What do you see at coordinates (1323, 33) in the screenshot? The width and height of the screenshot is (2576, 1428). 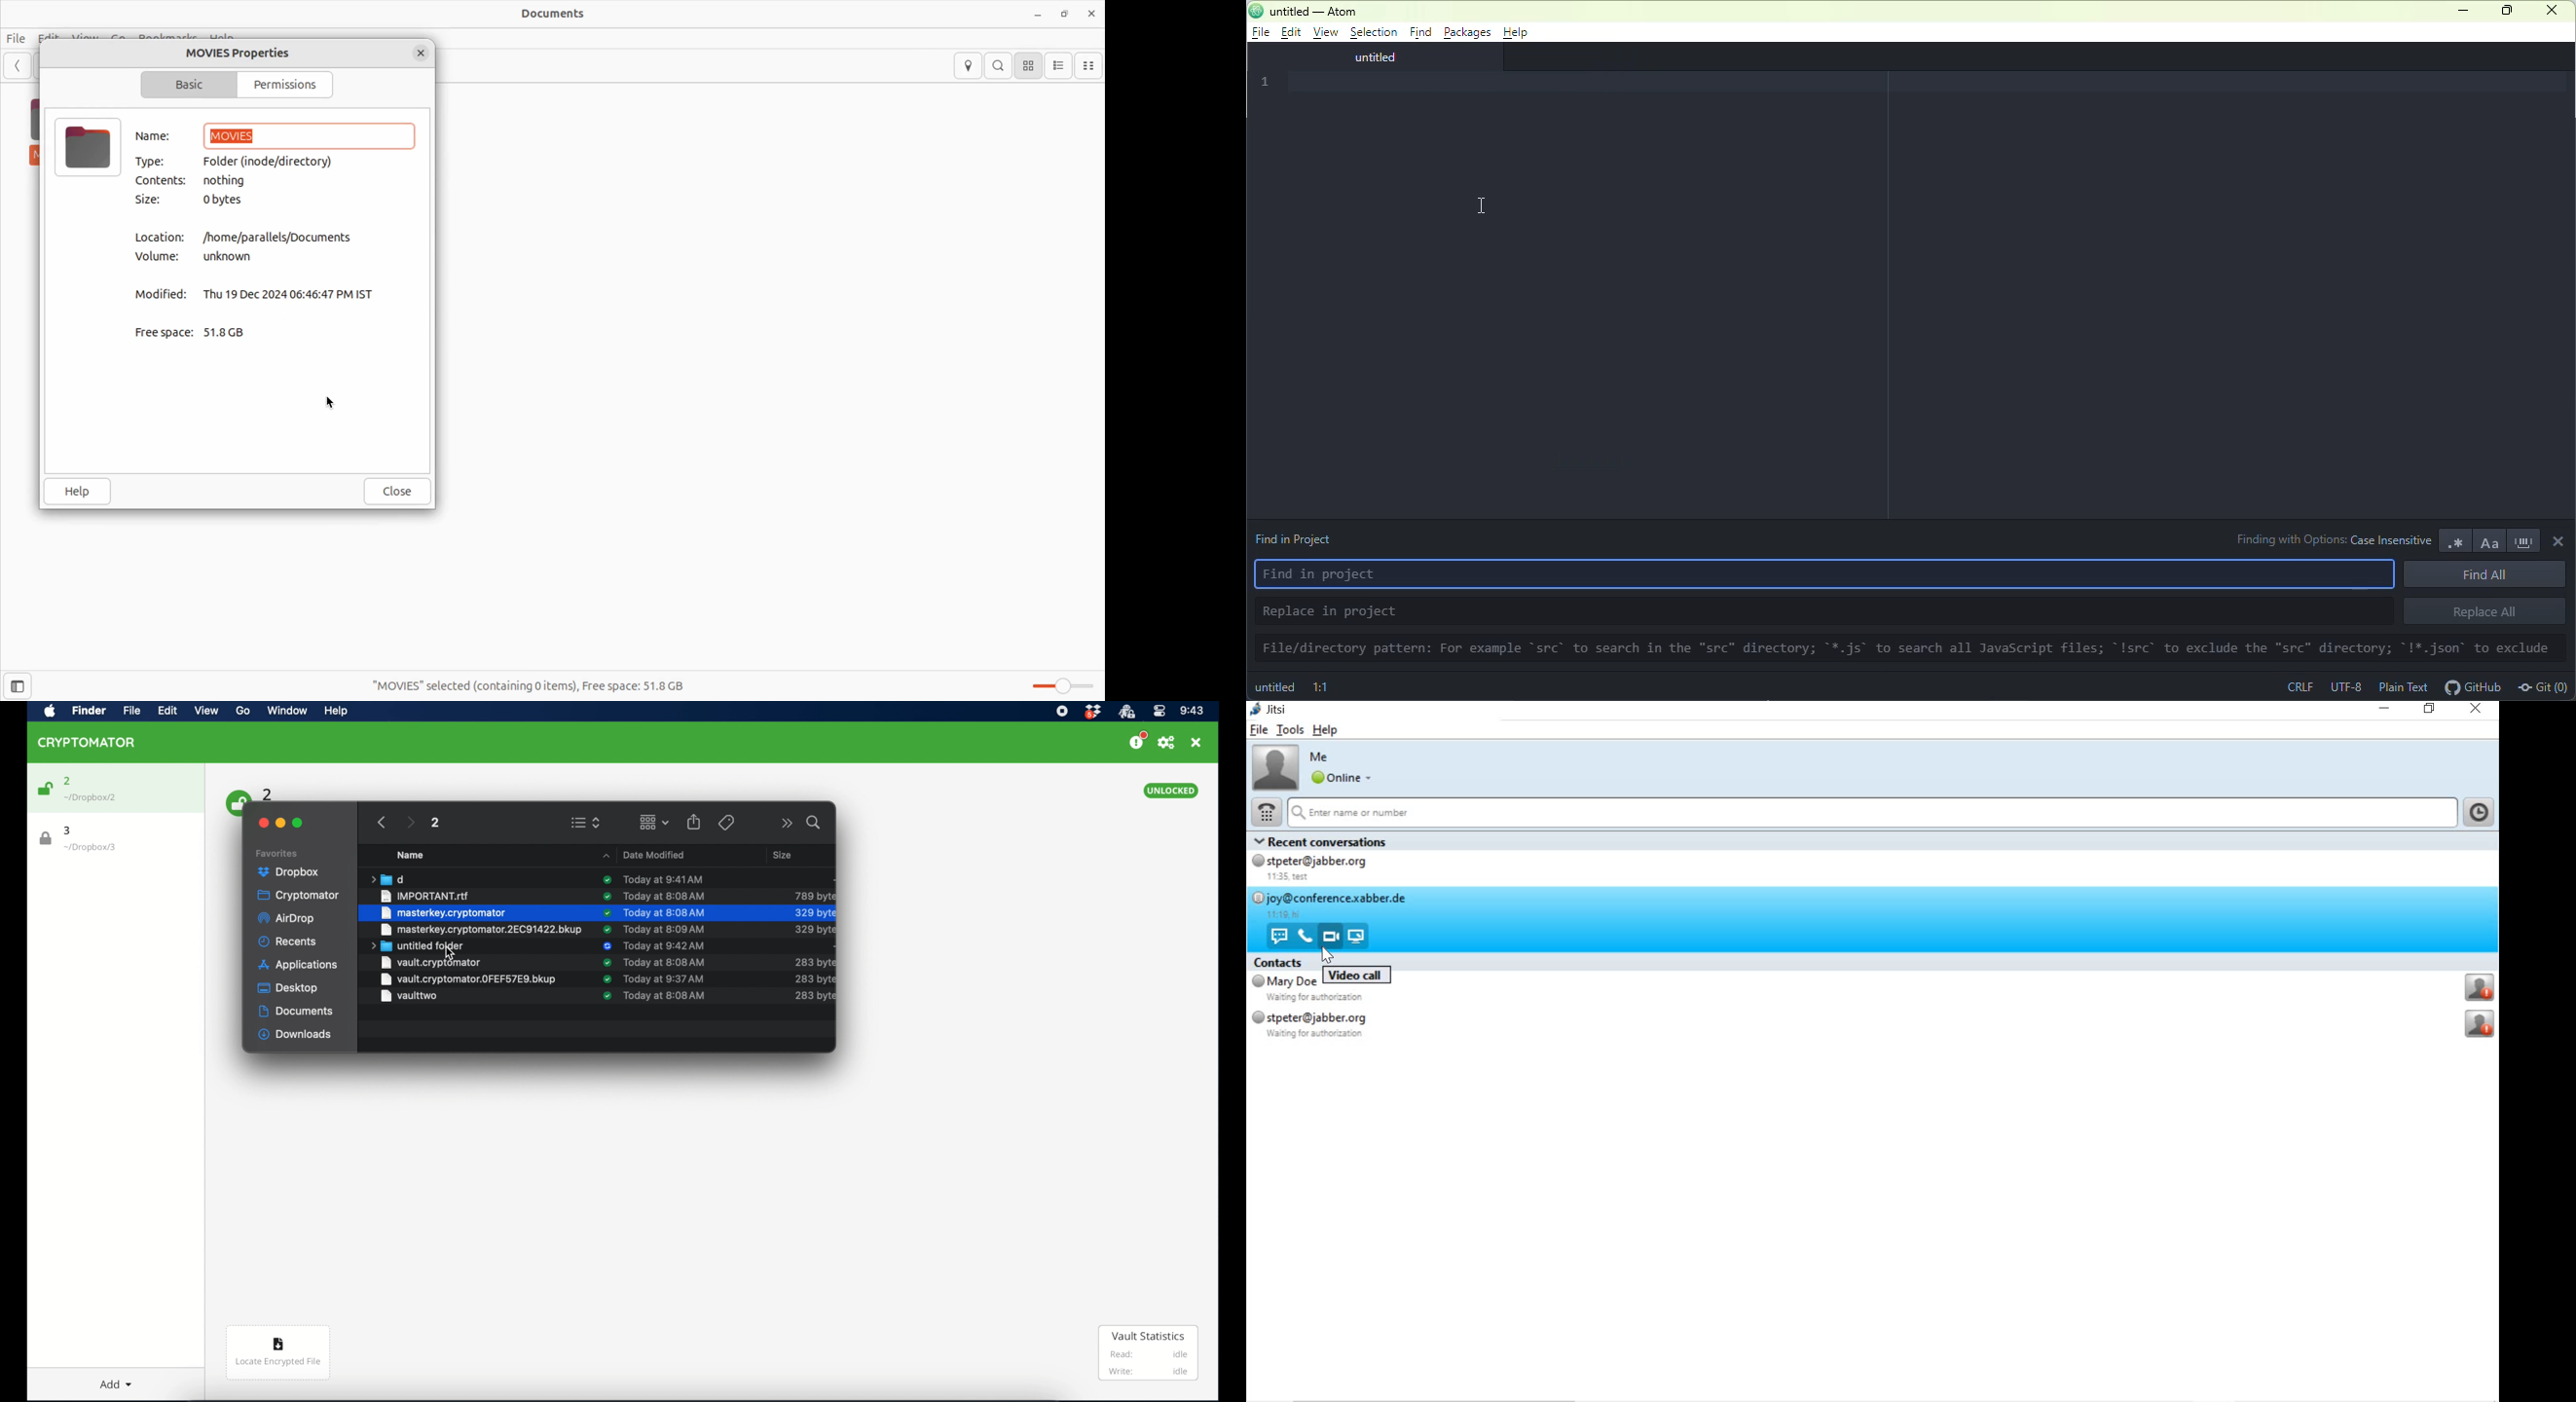 I see `view` at bounding box center [1323, 33].